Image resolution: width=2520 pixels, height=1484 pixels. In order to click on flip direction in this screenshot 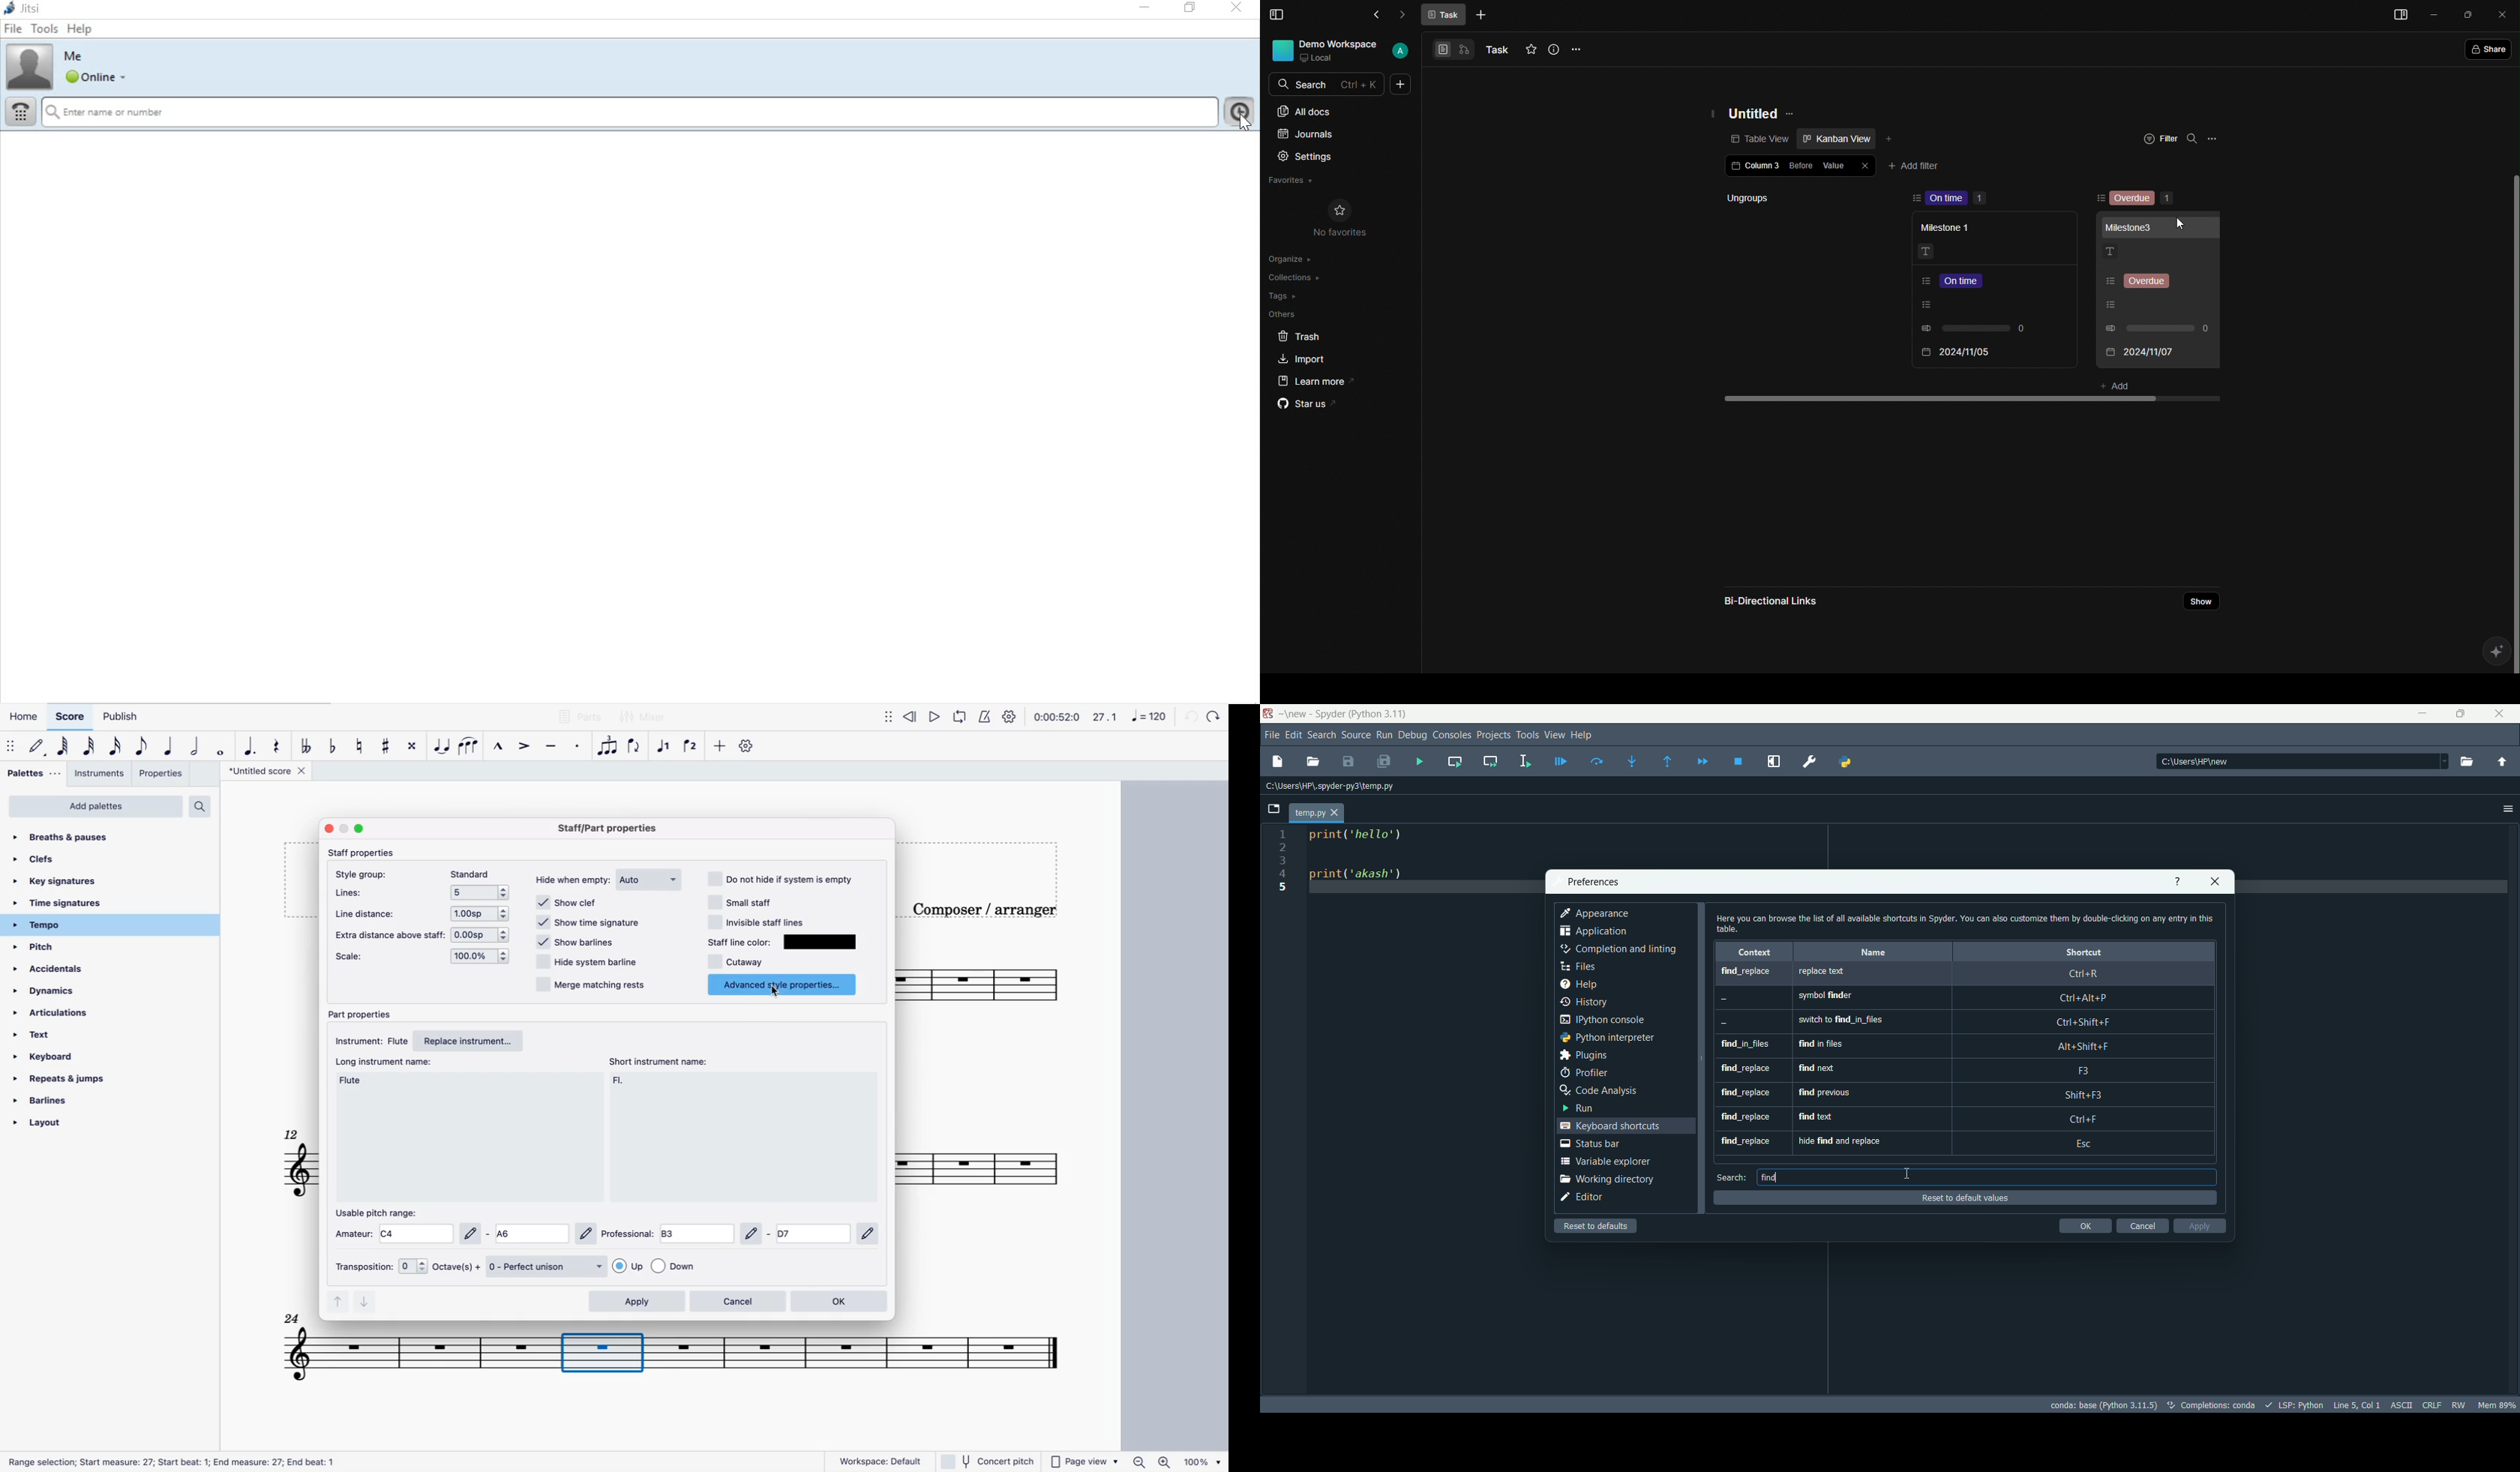, I will do `click(636, 747)`.